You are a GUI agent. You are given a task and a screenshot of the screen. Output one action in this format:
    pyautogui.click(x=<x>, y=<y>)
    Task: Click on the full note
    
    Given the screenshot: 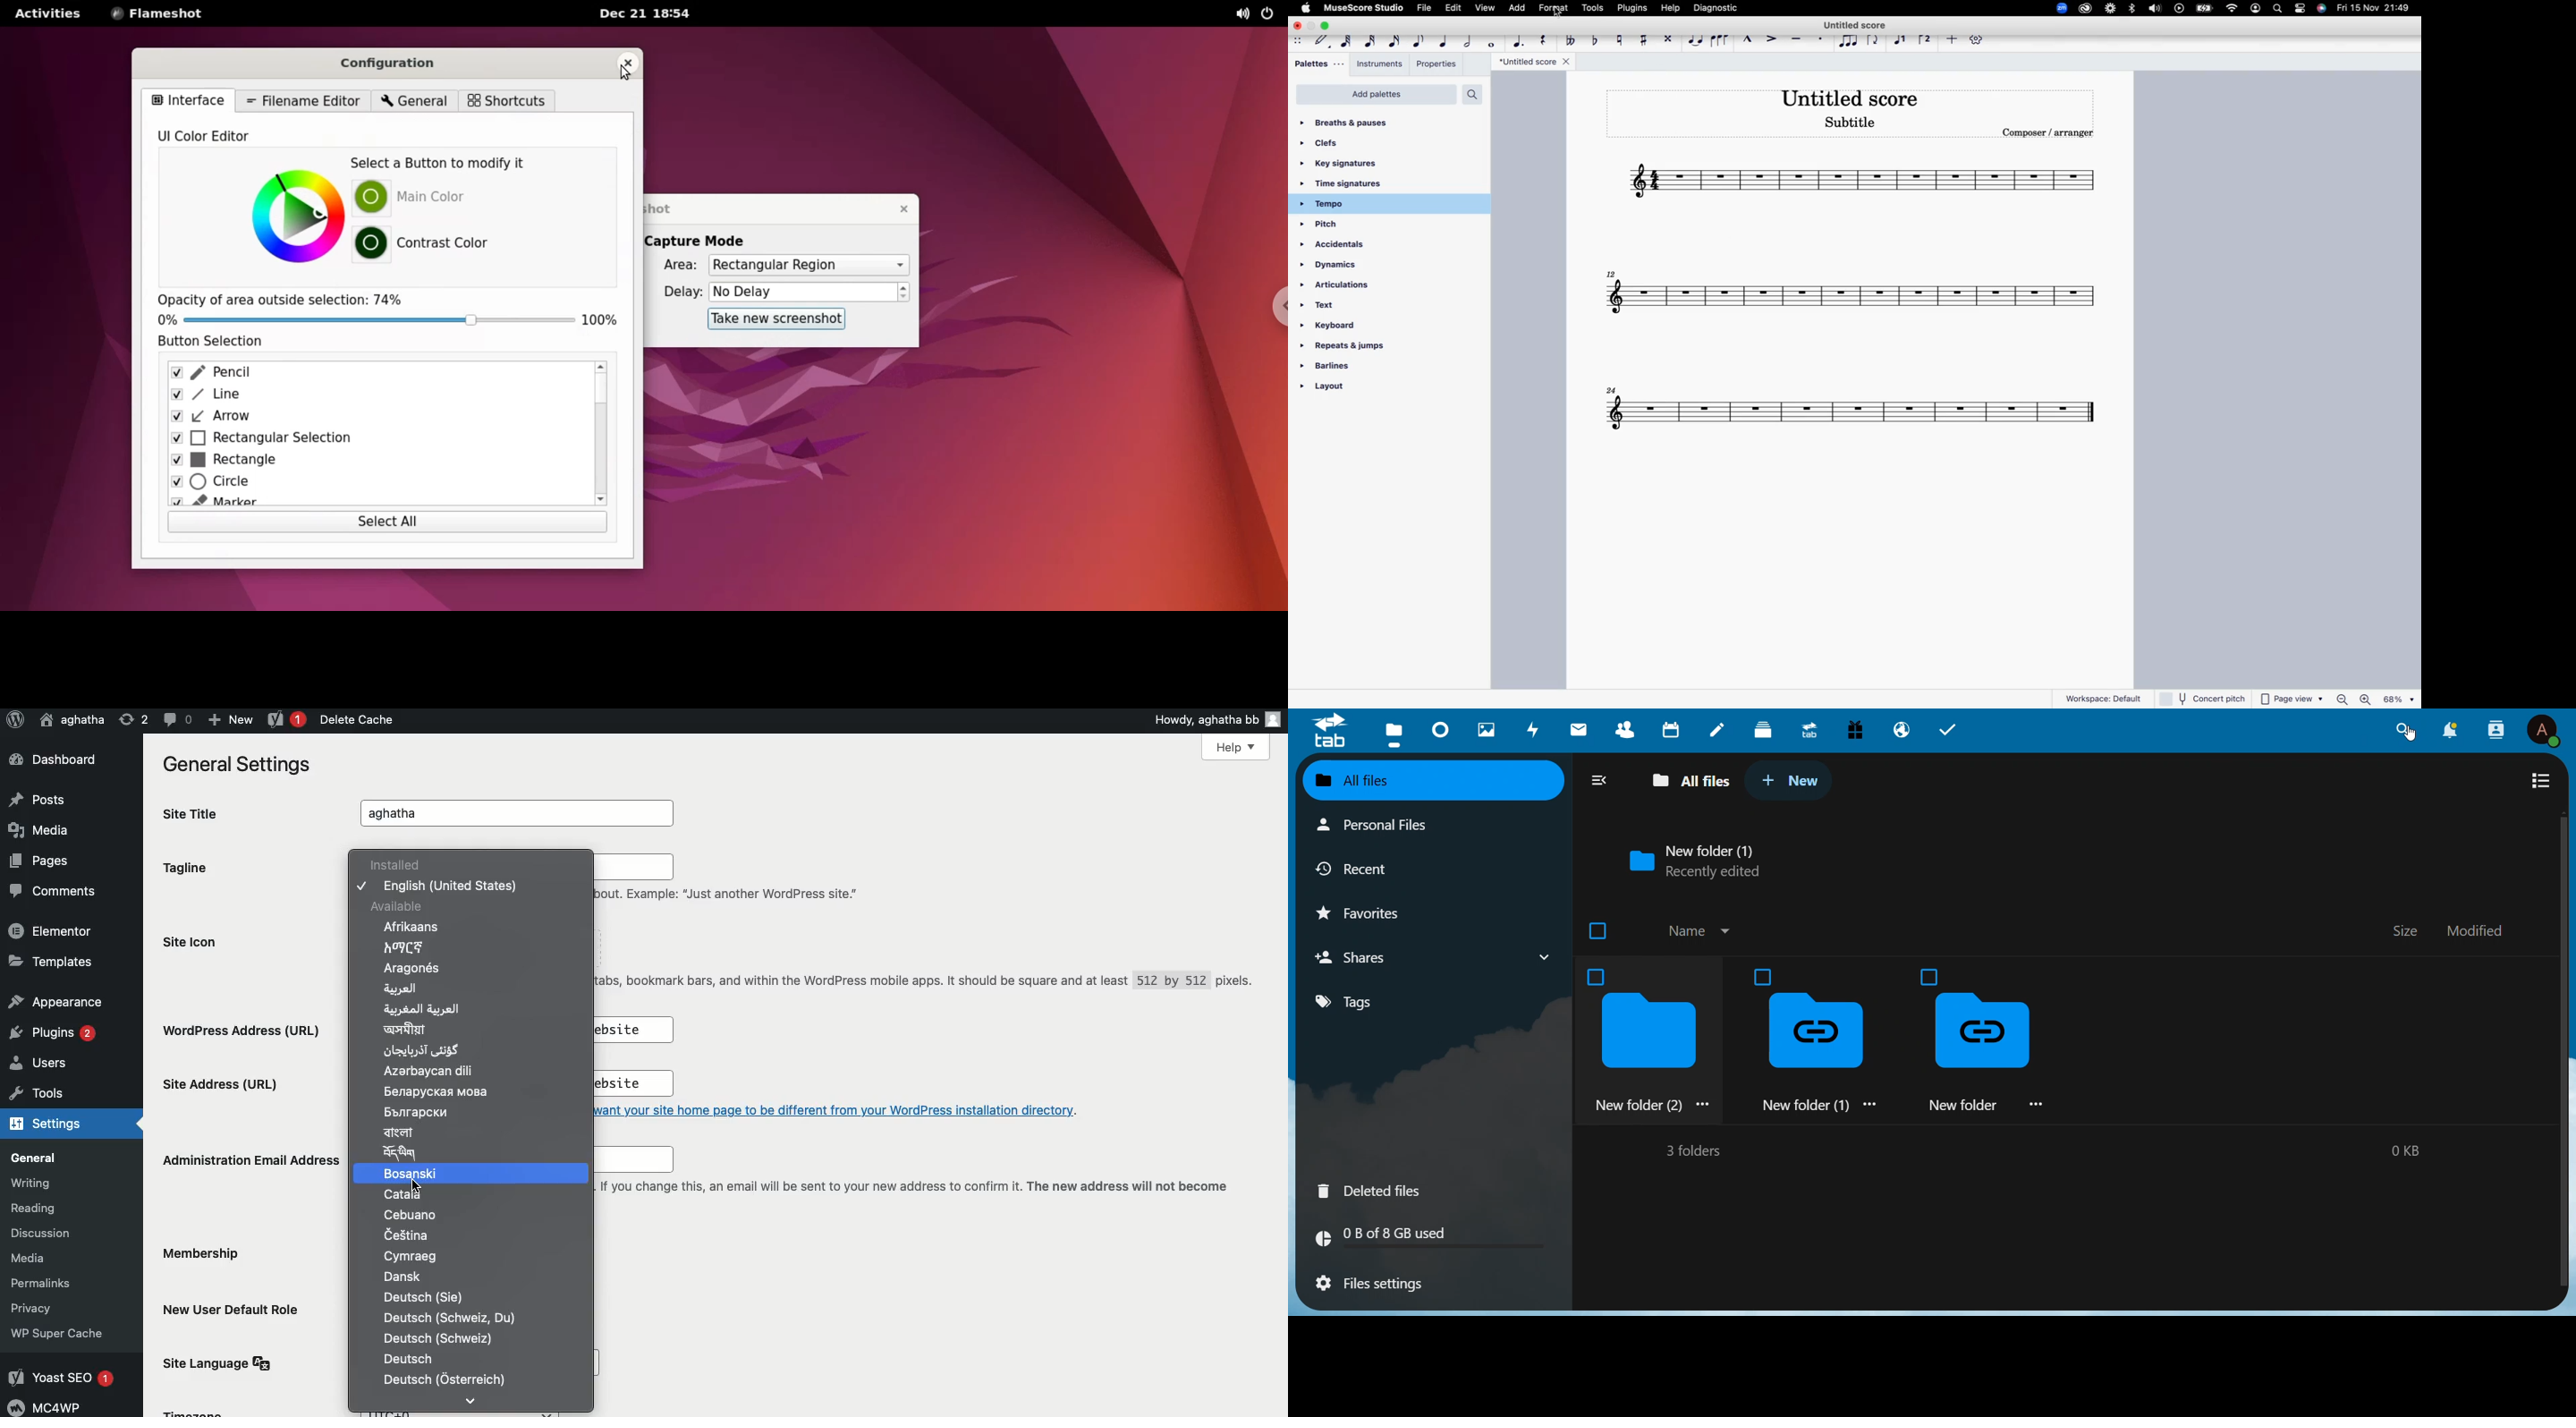 What is the action you would take?
    pyautogui.click(x=1493, y=42)
    